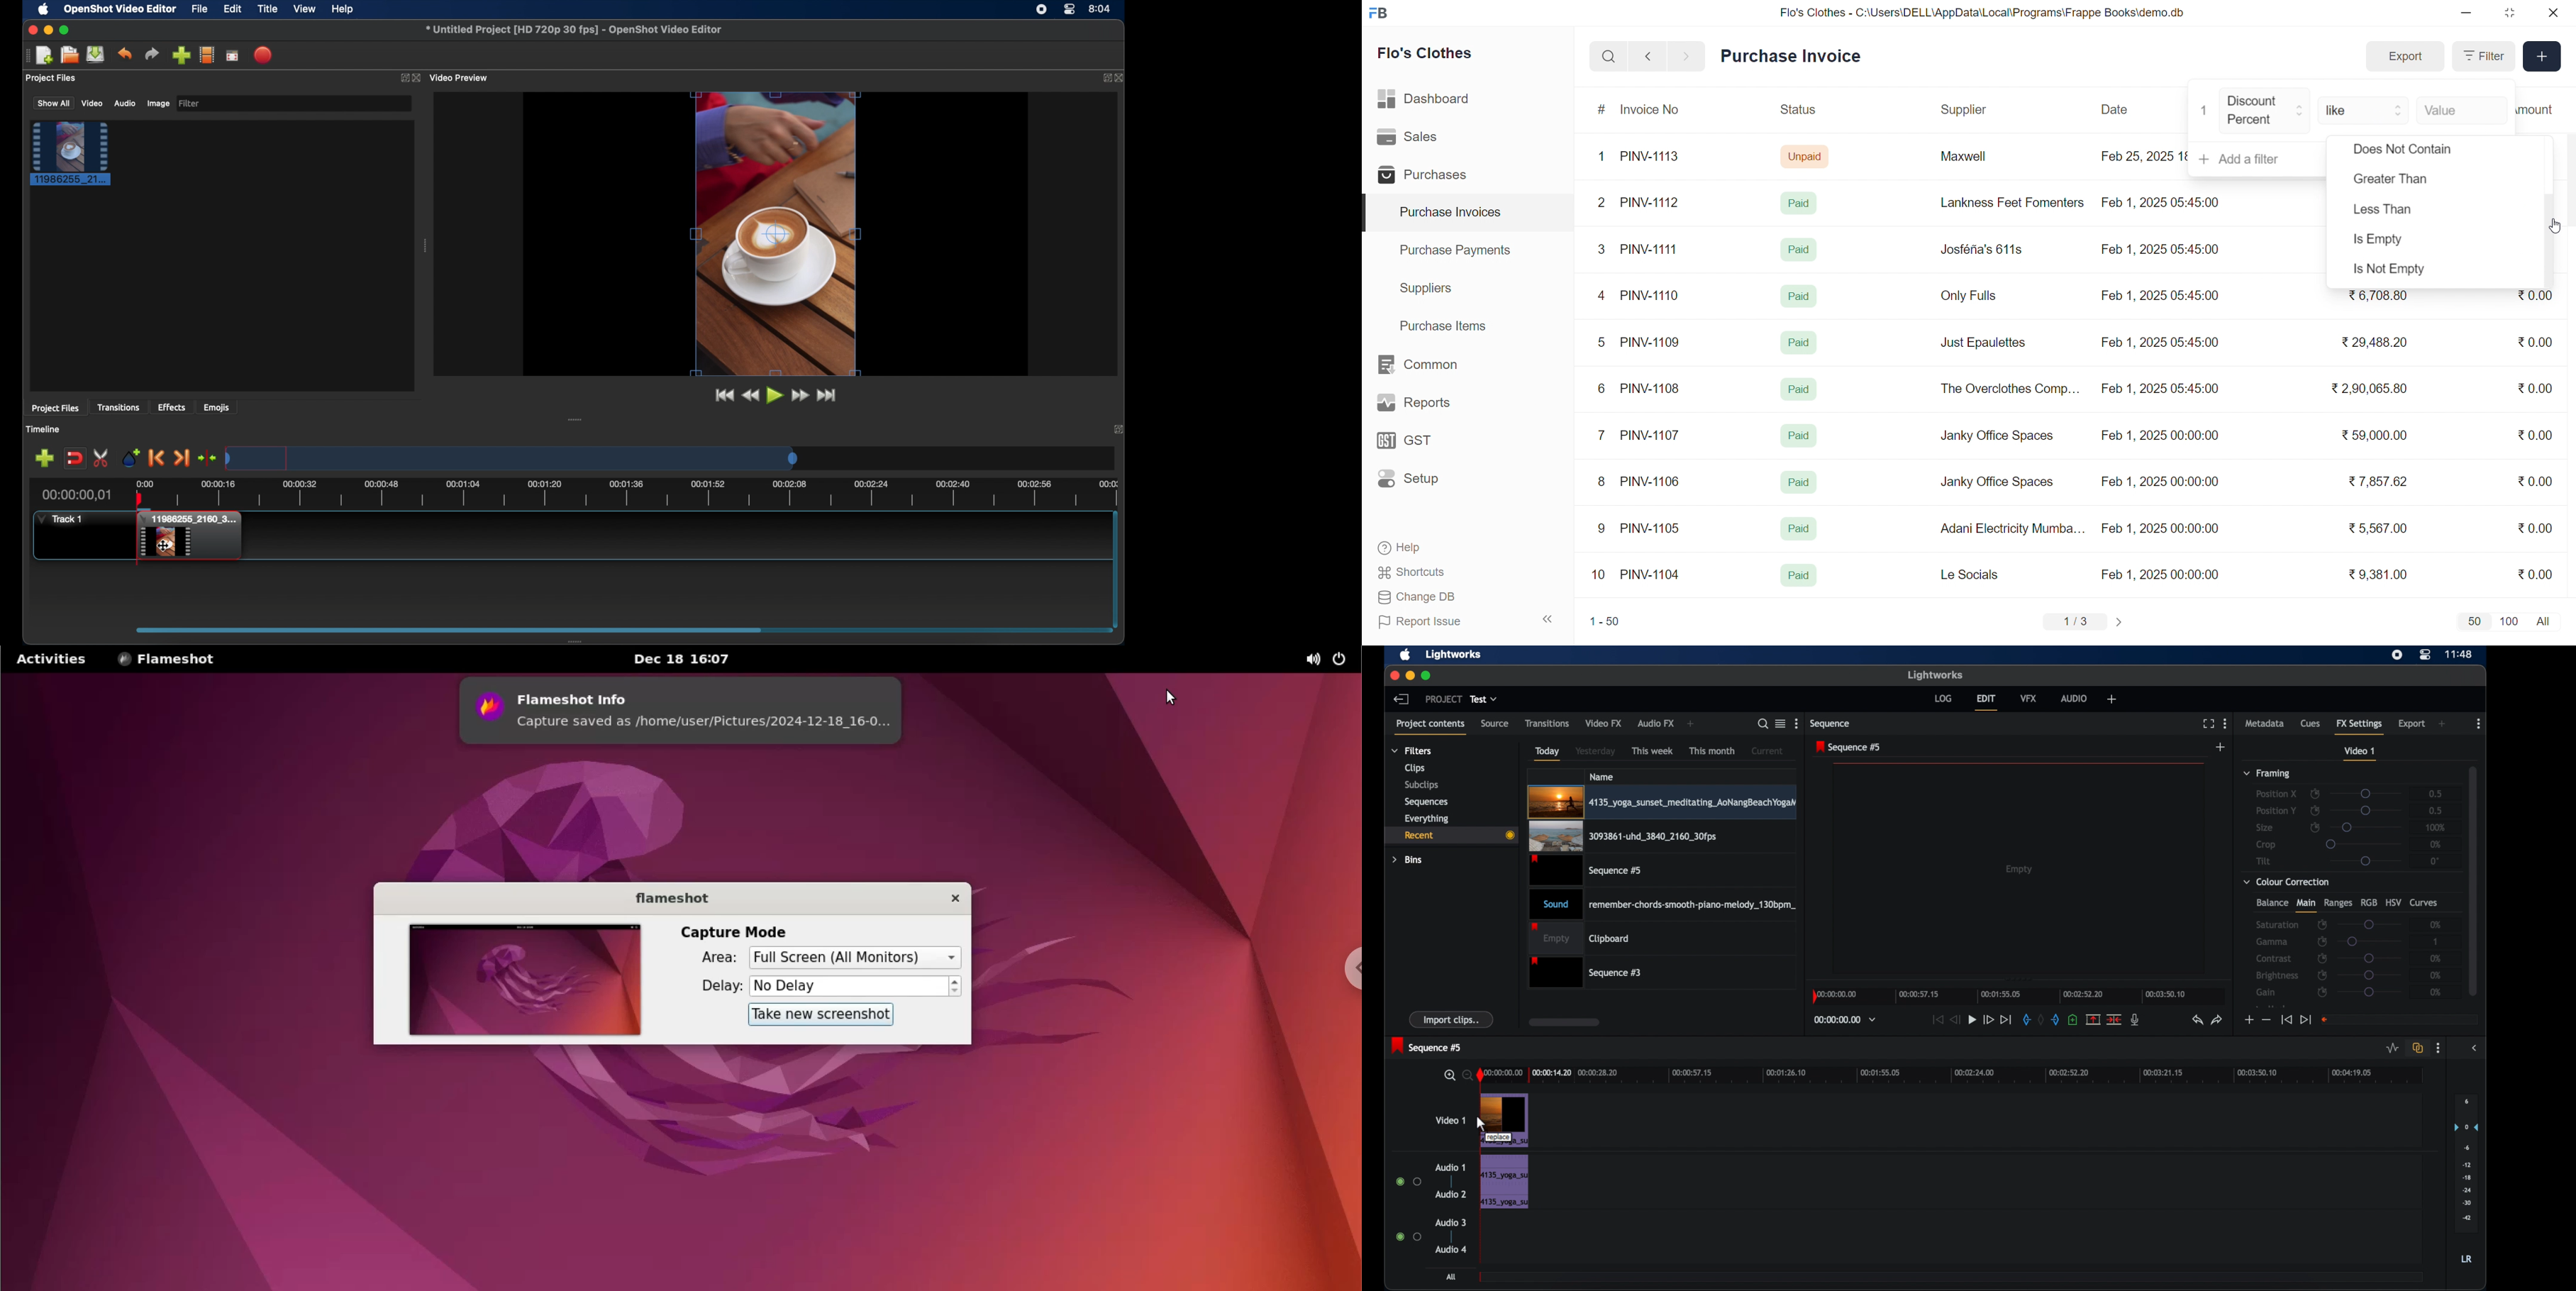  I want to click on Supplier, so click(1966, 110).